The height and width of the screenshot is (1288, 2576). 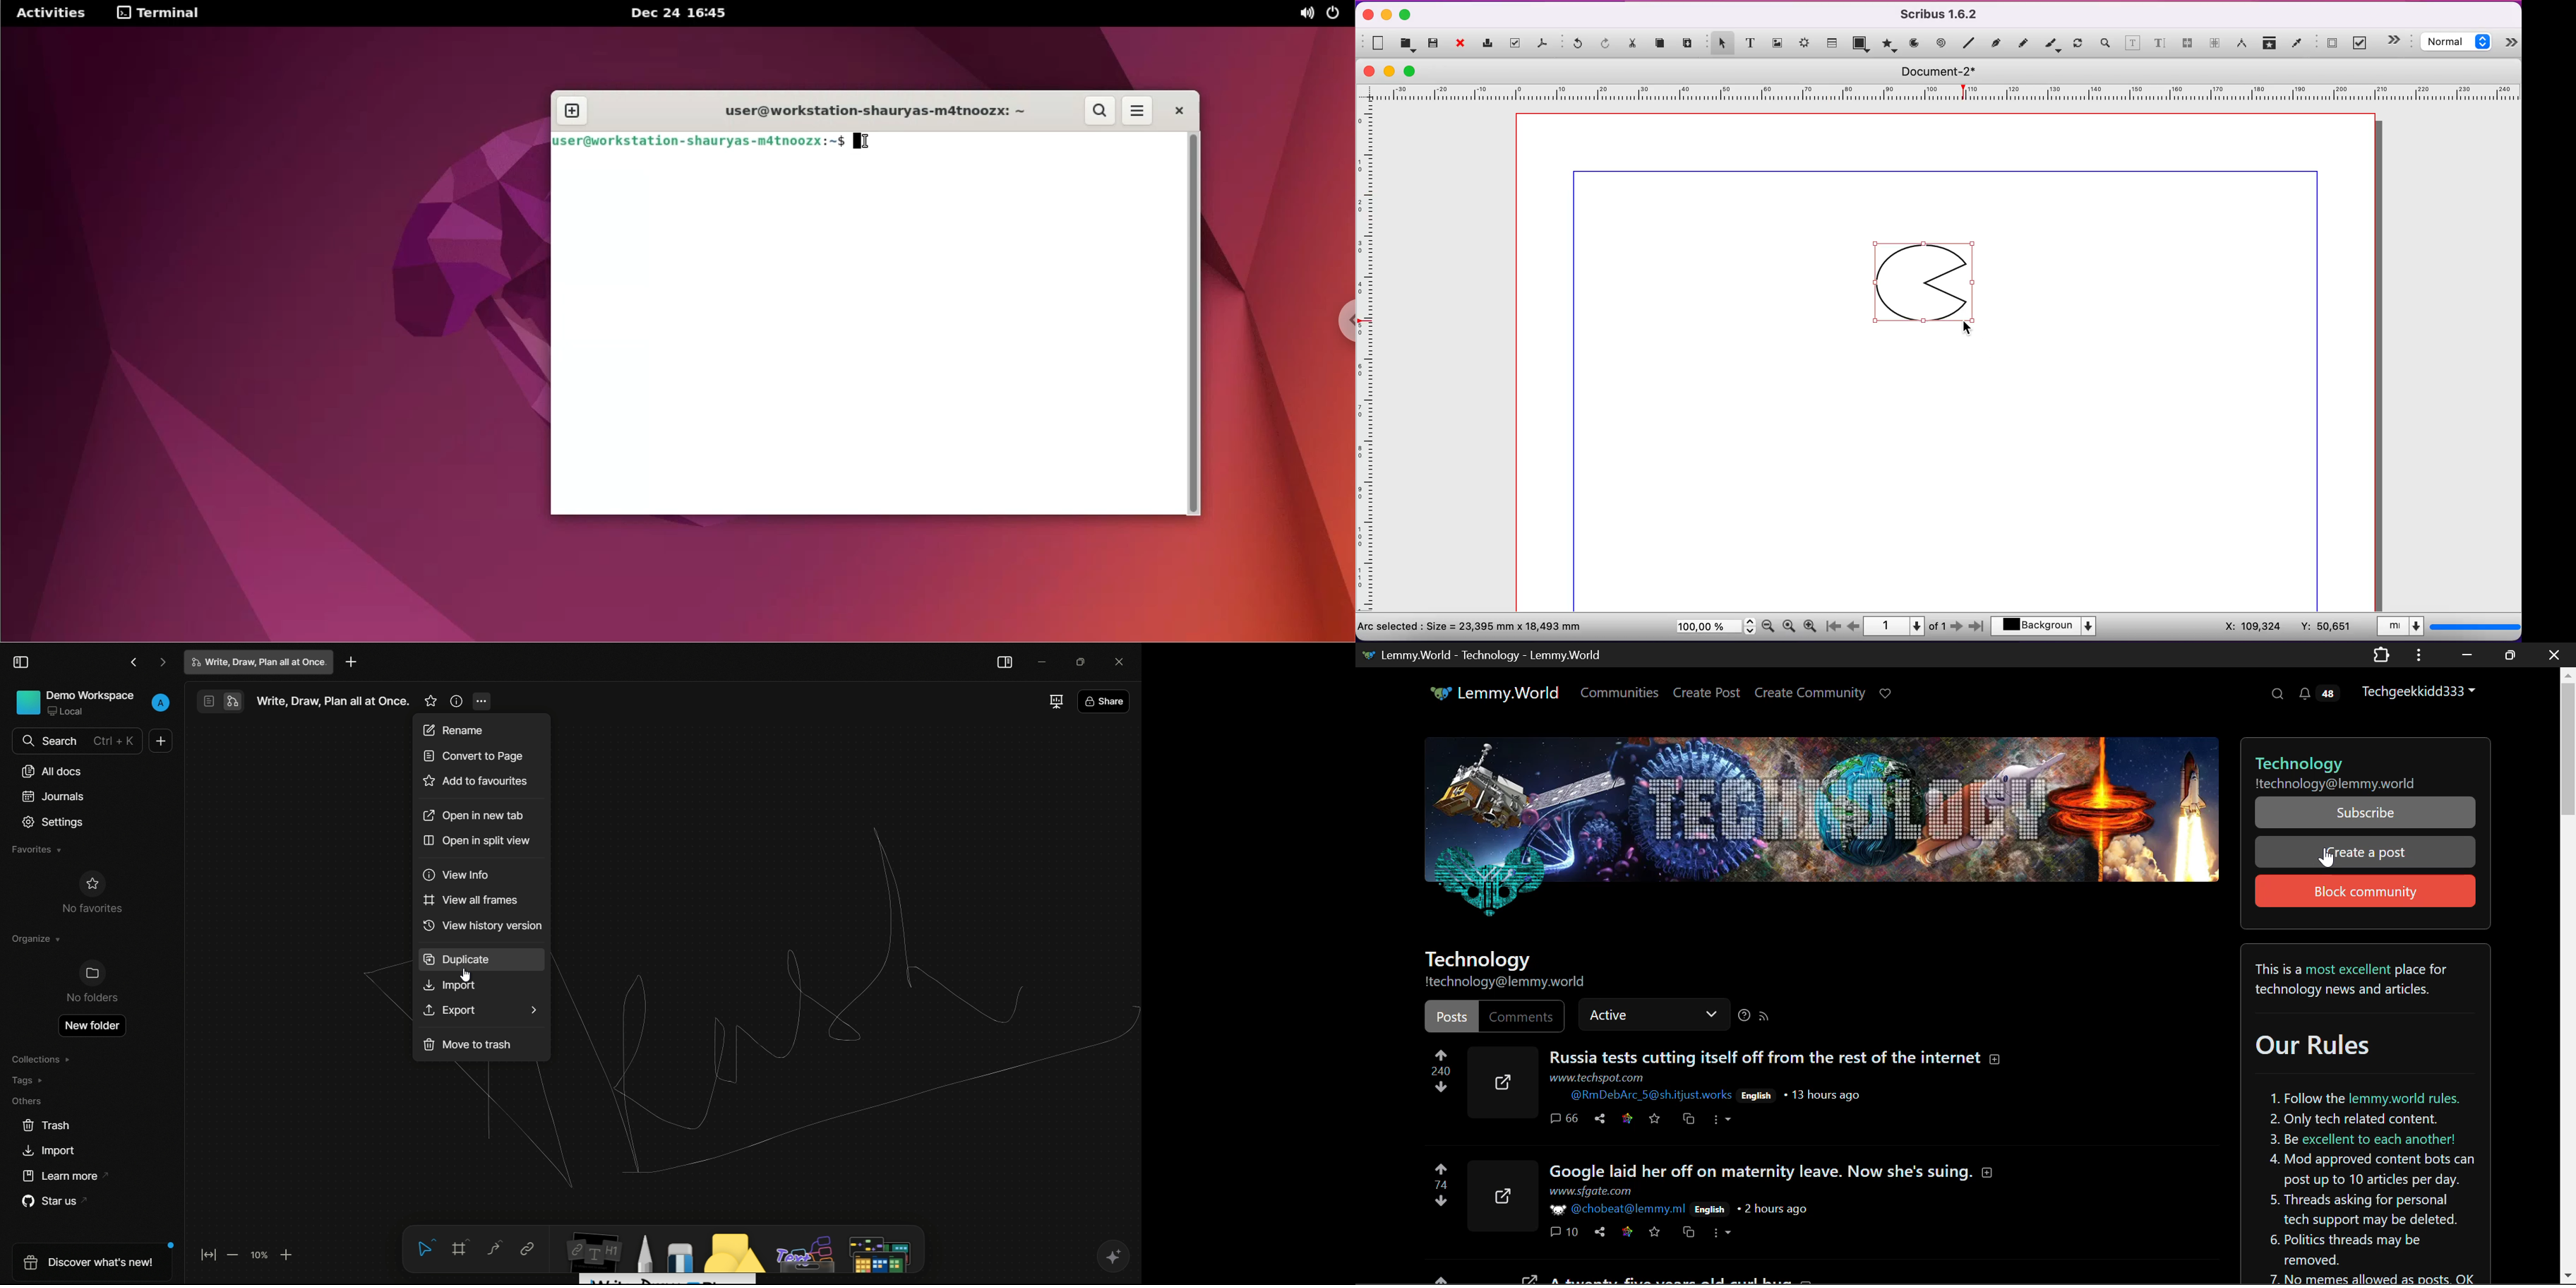 I want to click on tags, so click(x=31, y=1081).